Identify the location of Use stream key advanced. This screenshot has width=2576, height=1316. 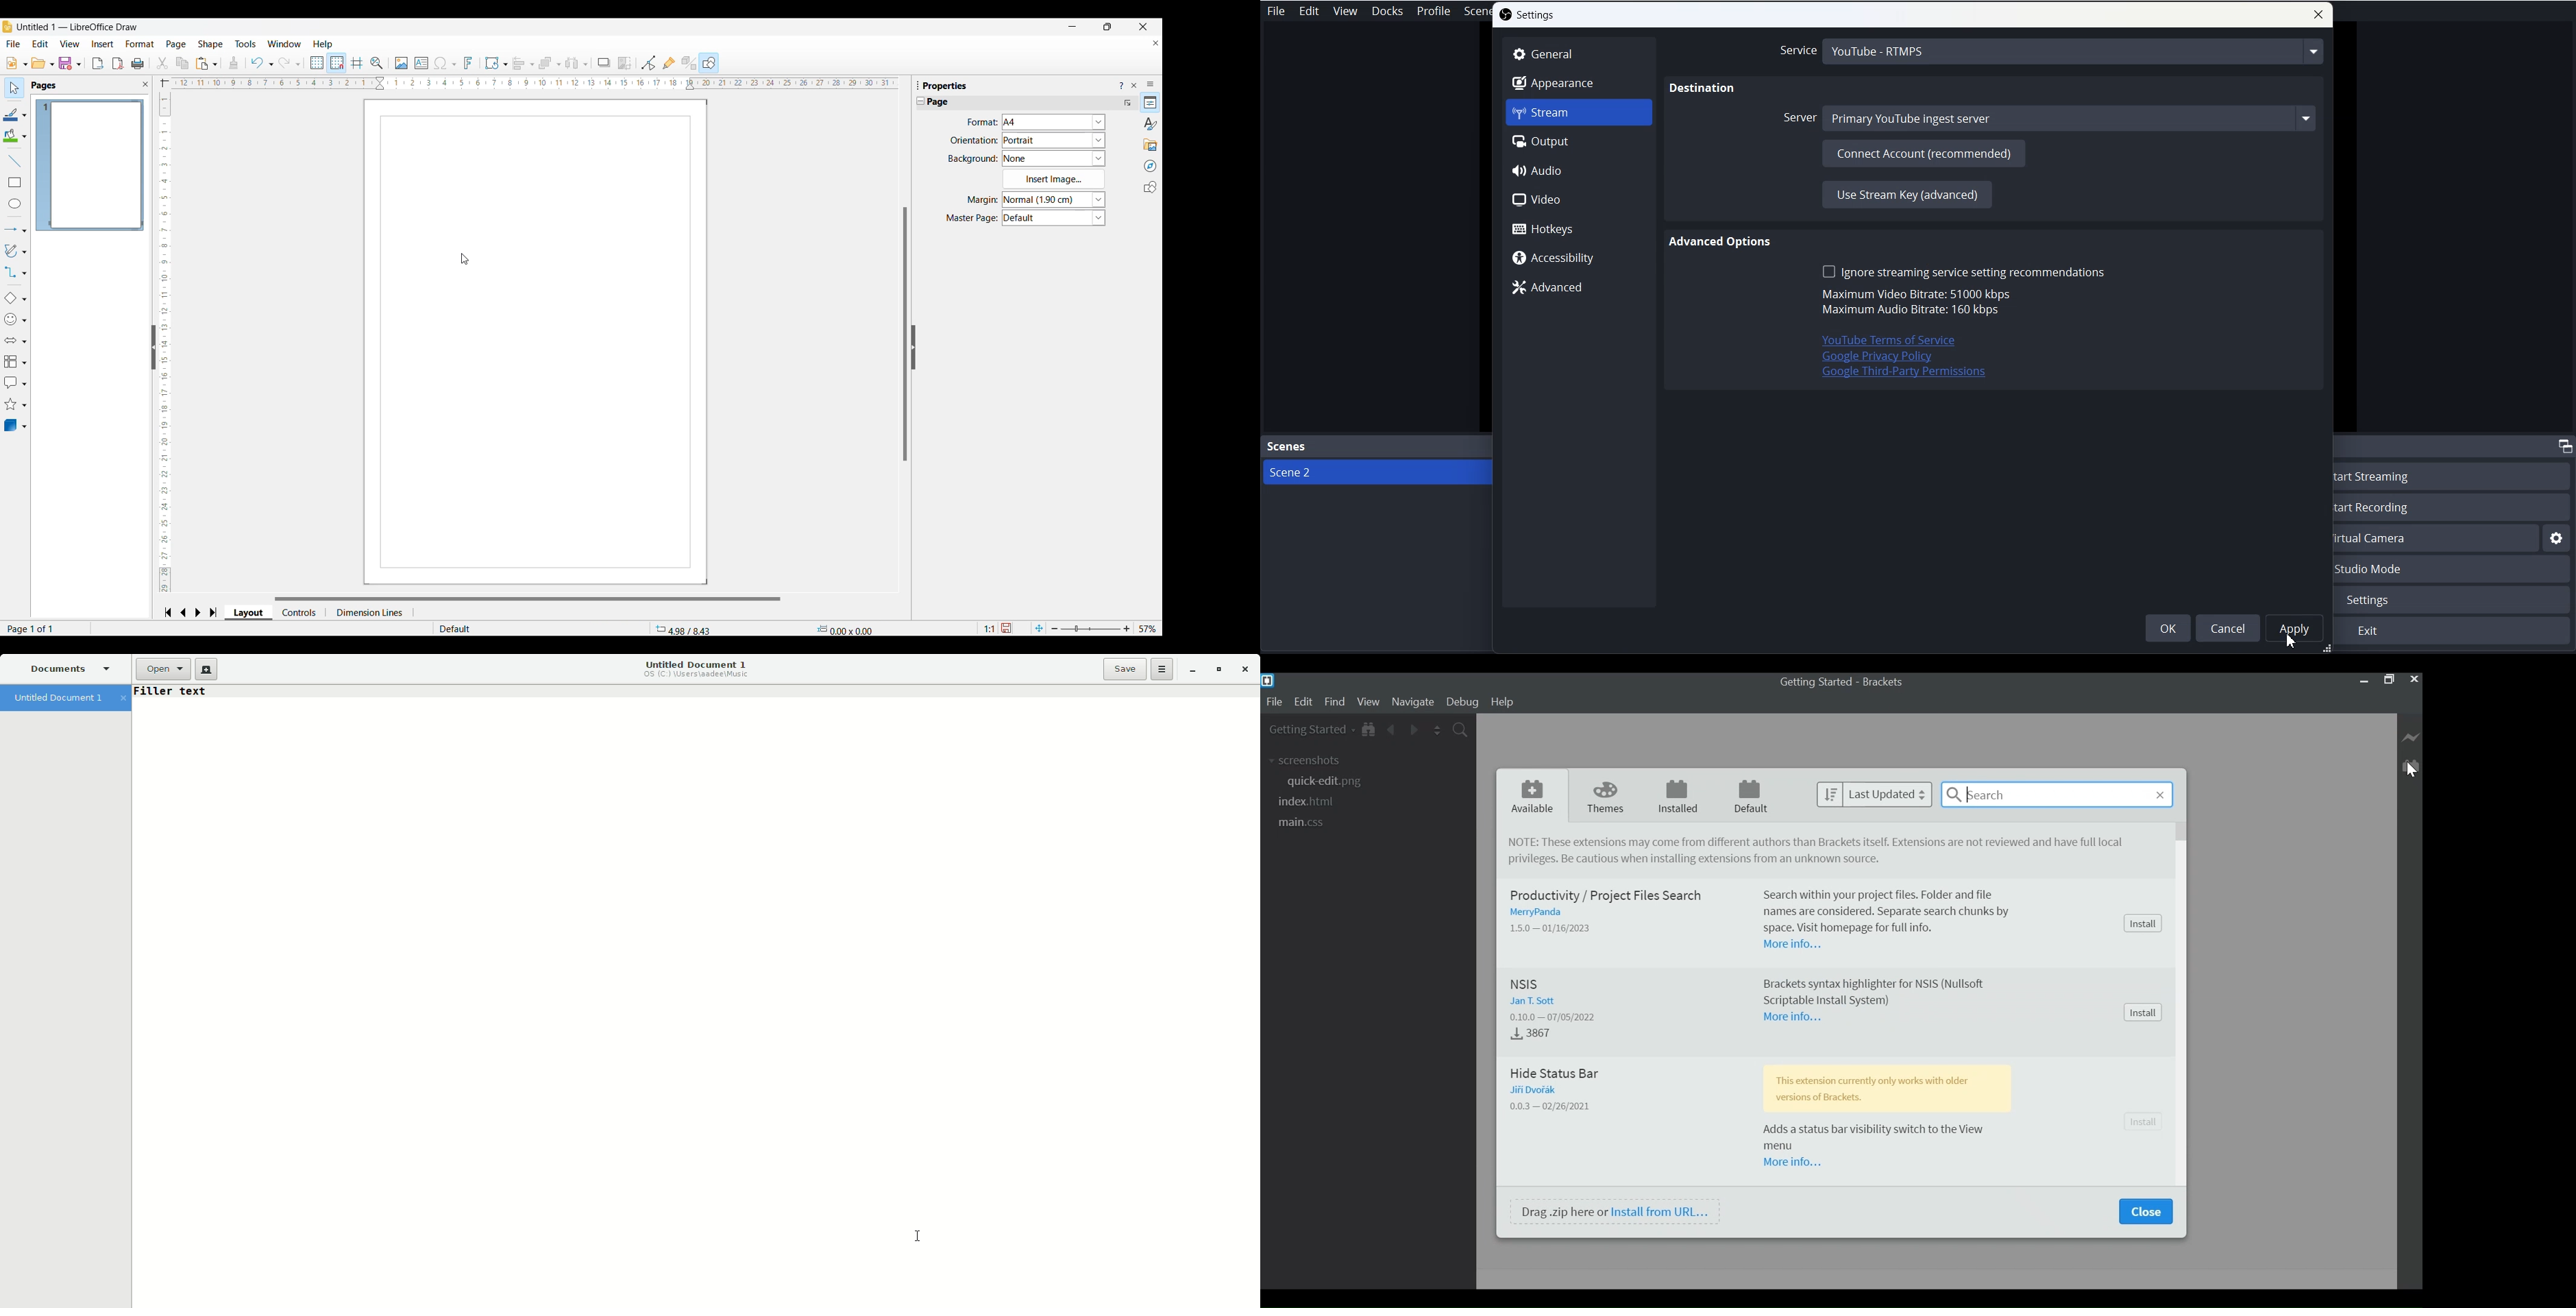
(1906, 194).